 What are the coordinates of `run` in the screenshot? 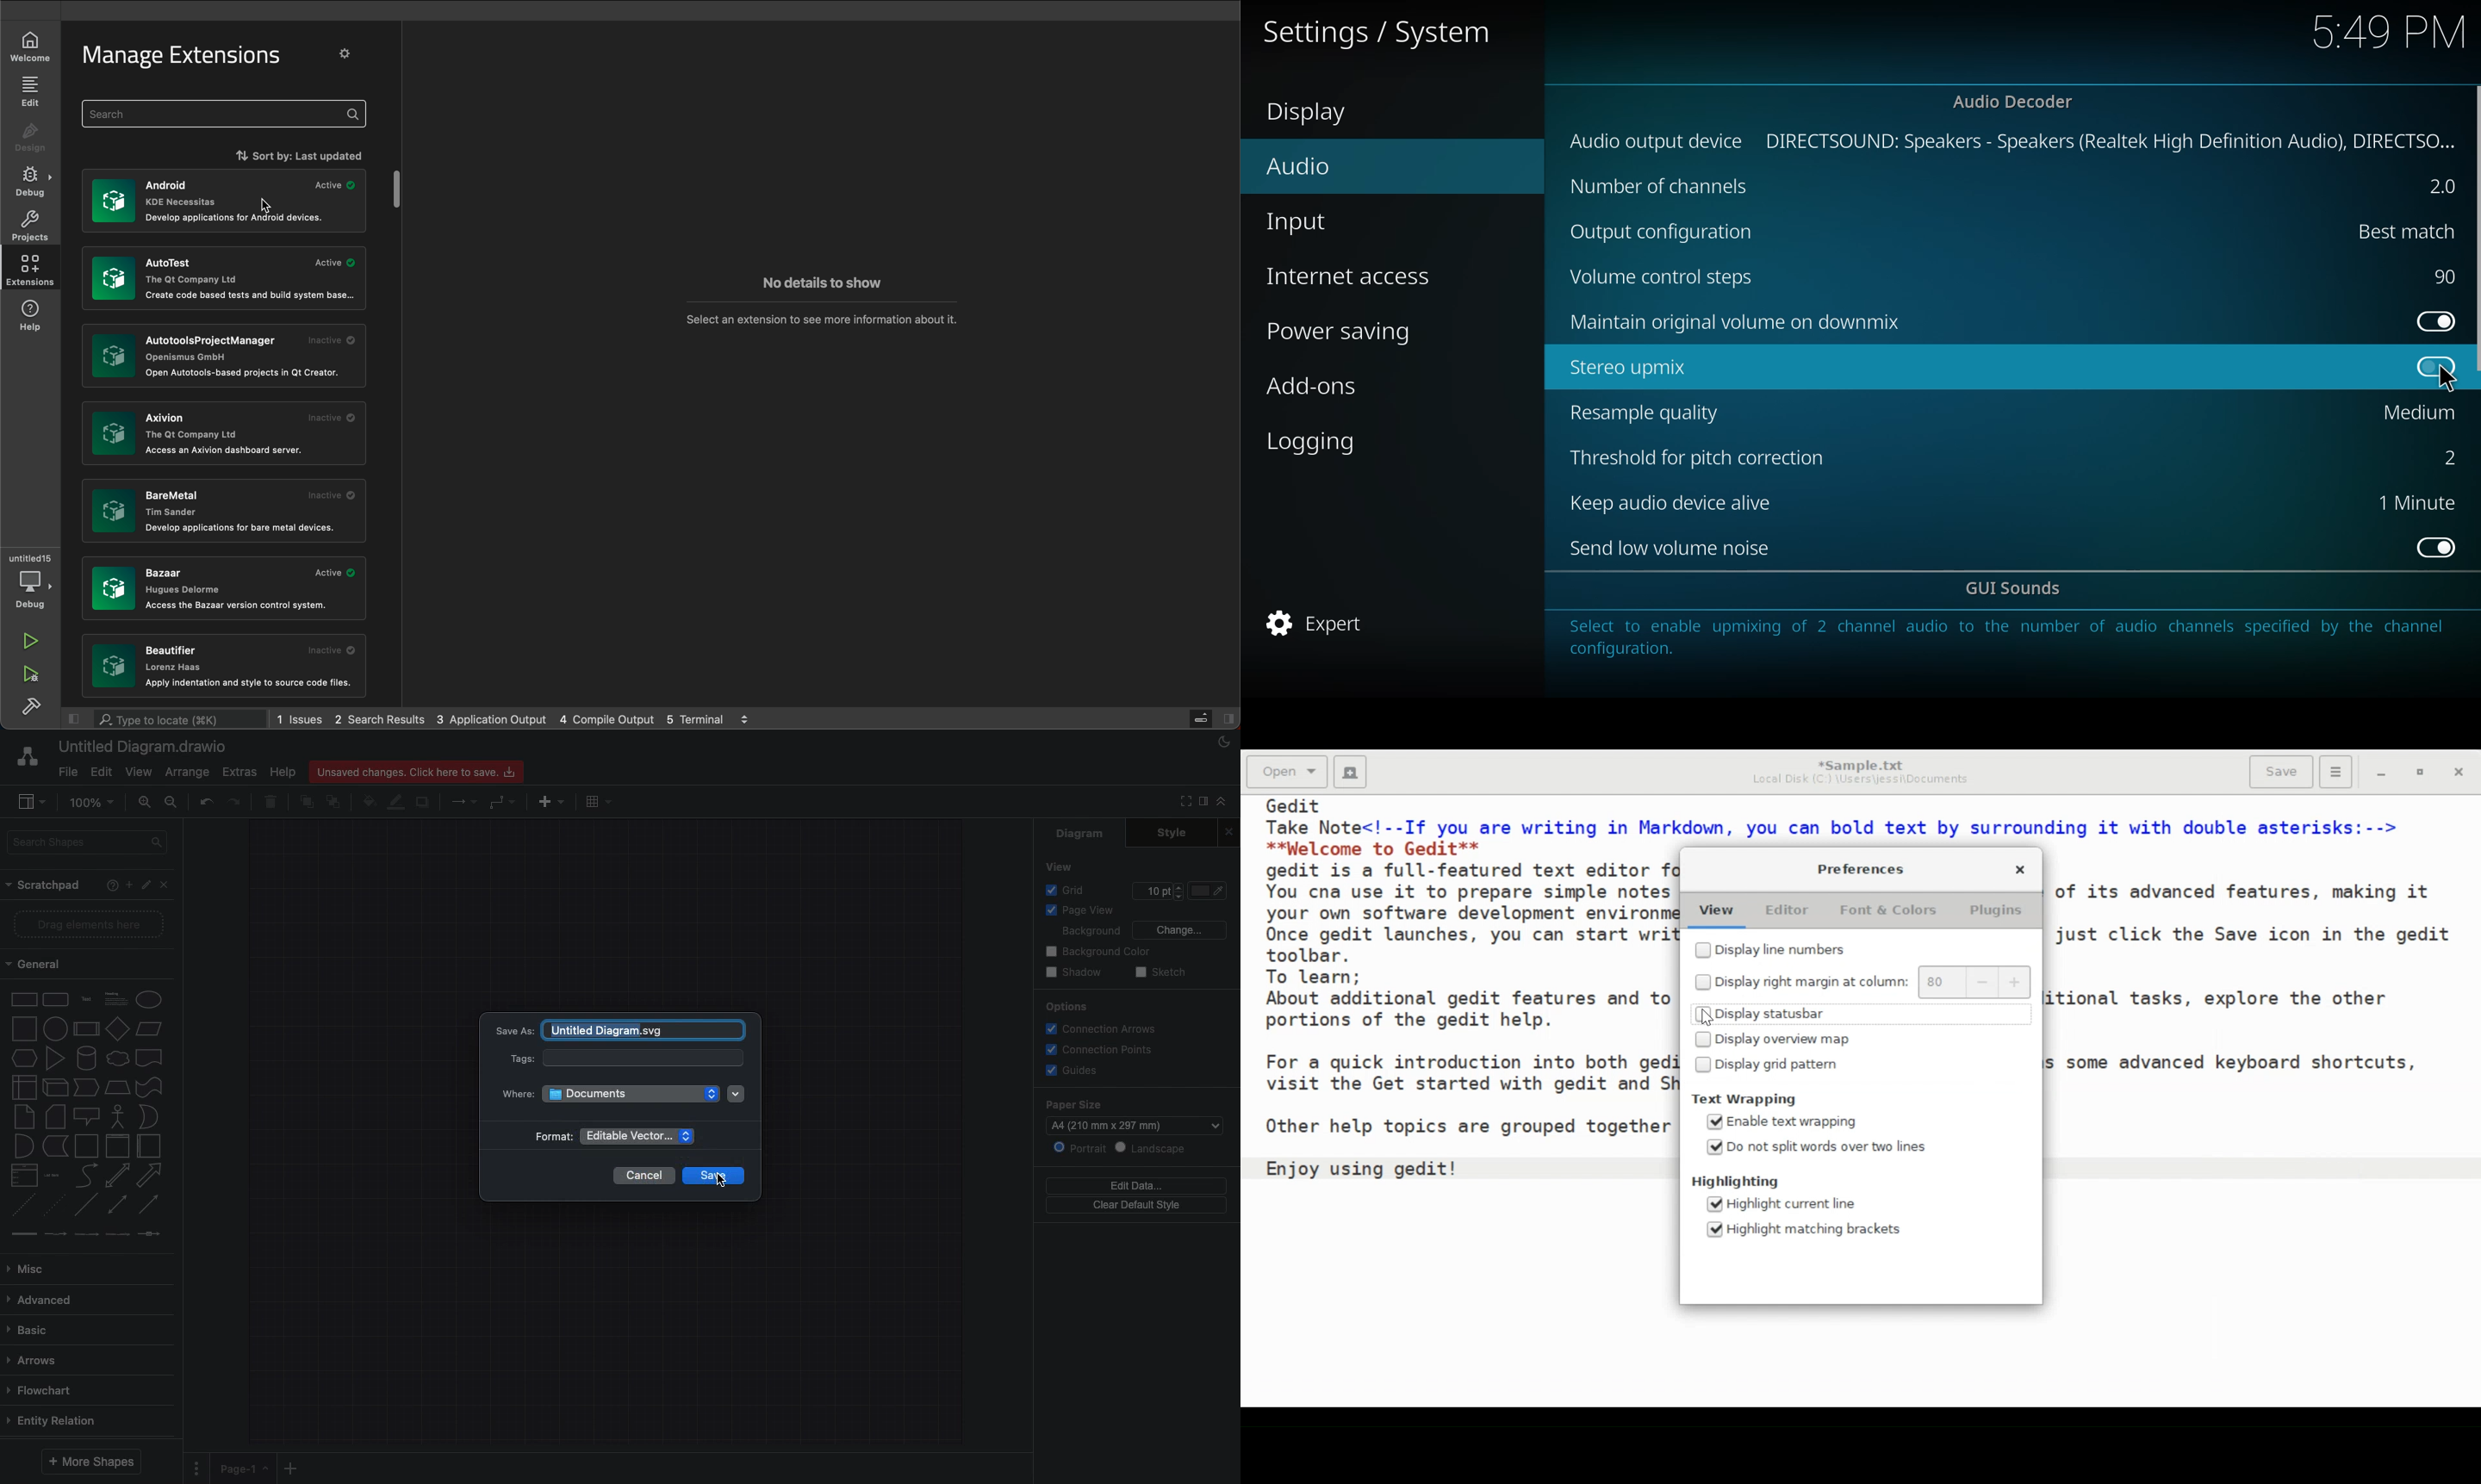 It's located at (31, 642).